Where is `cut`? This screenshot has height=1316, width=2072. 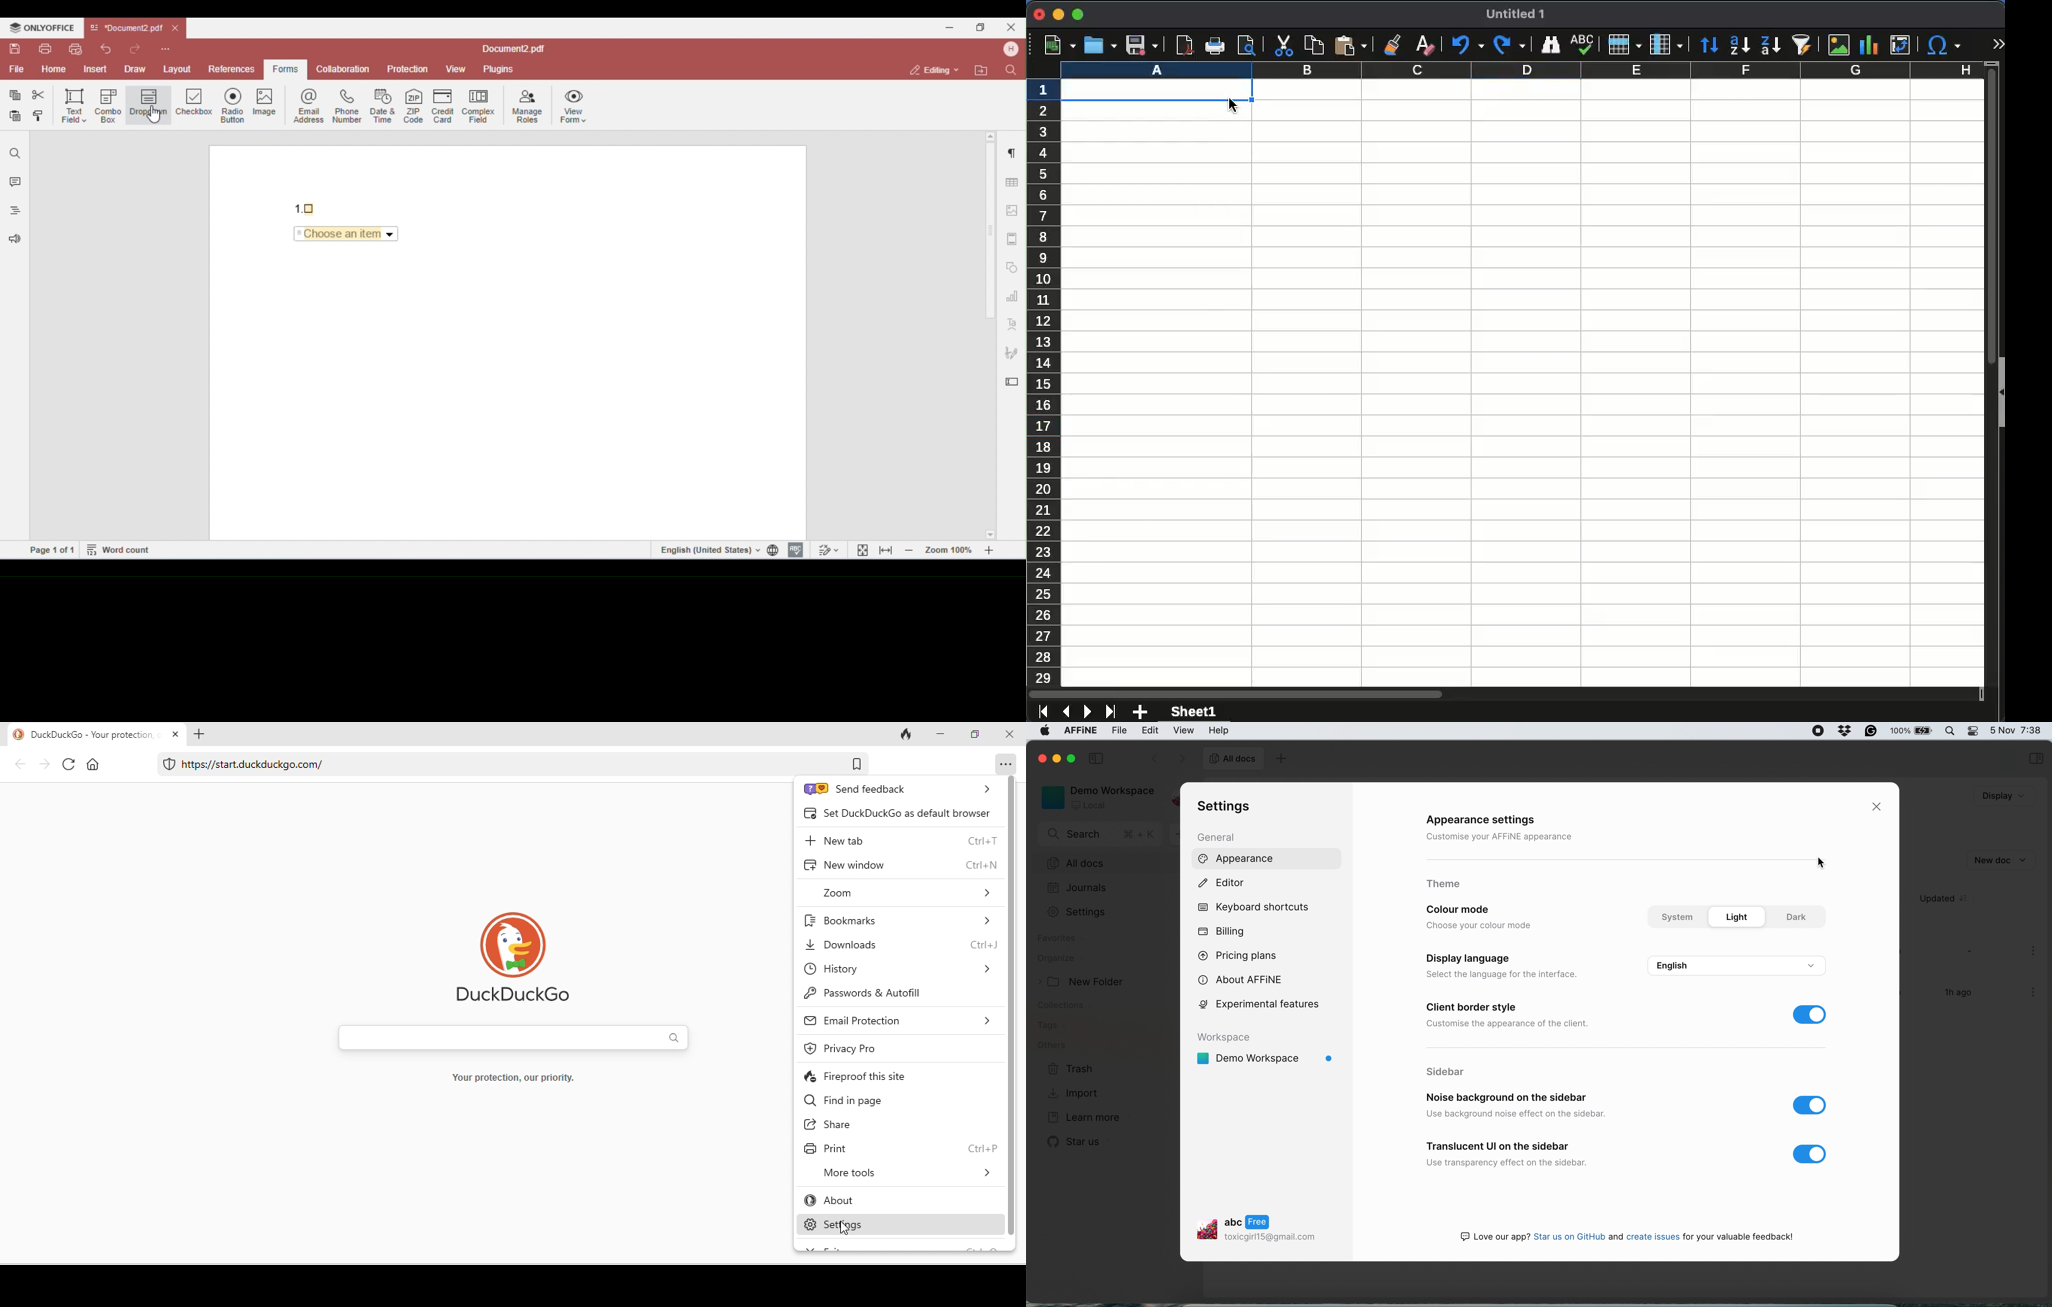 cut is located at coordinates (1283, 46).